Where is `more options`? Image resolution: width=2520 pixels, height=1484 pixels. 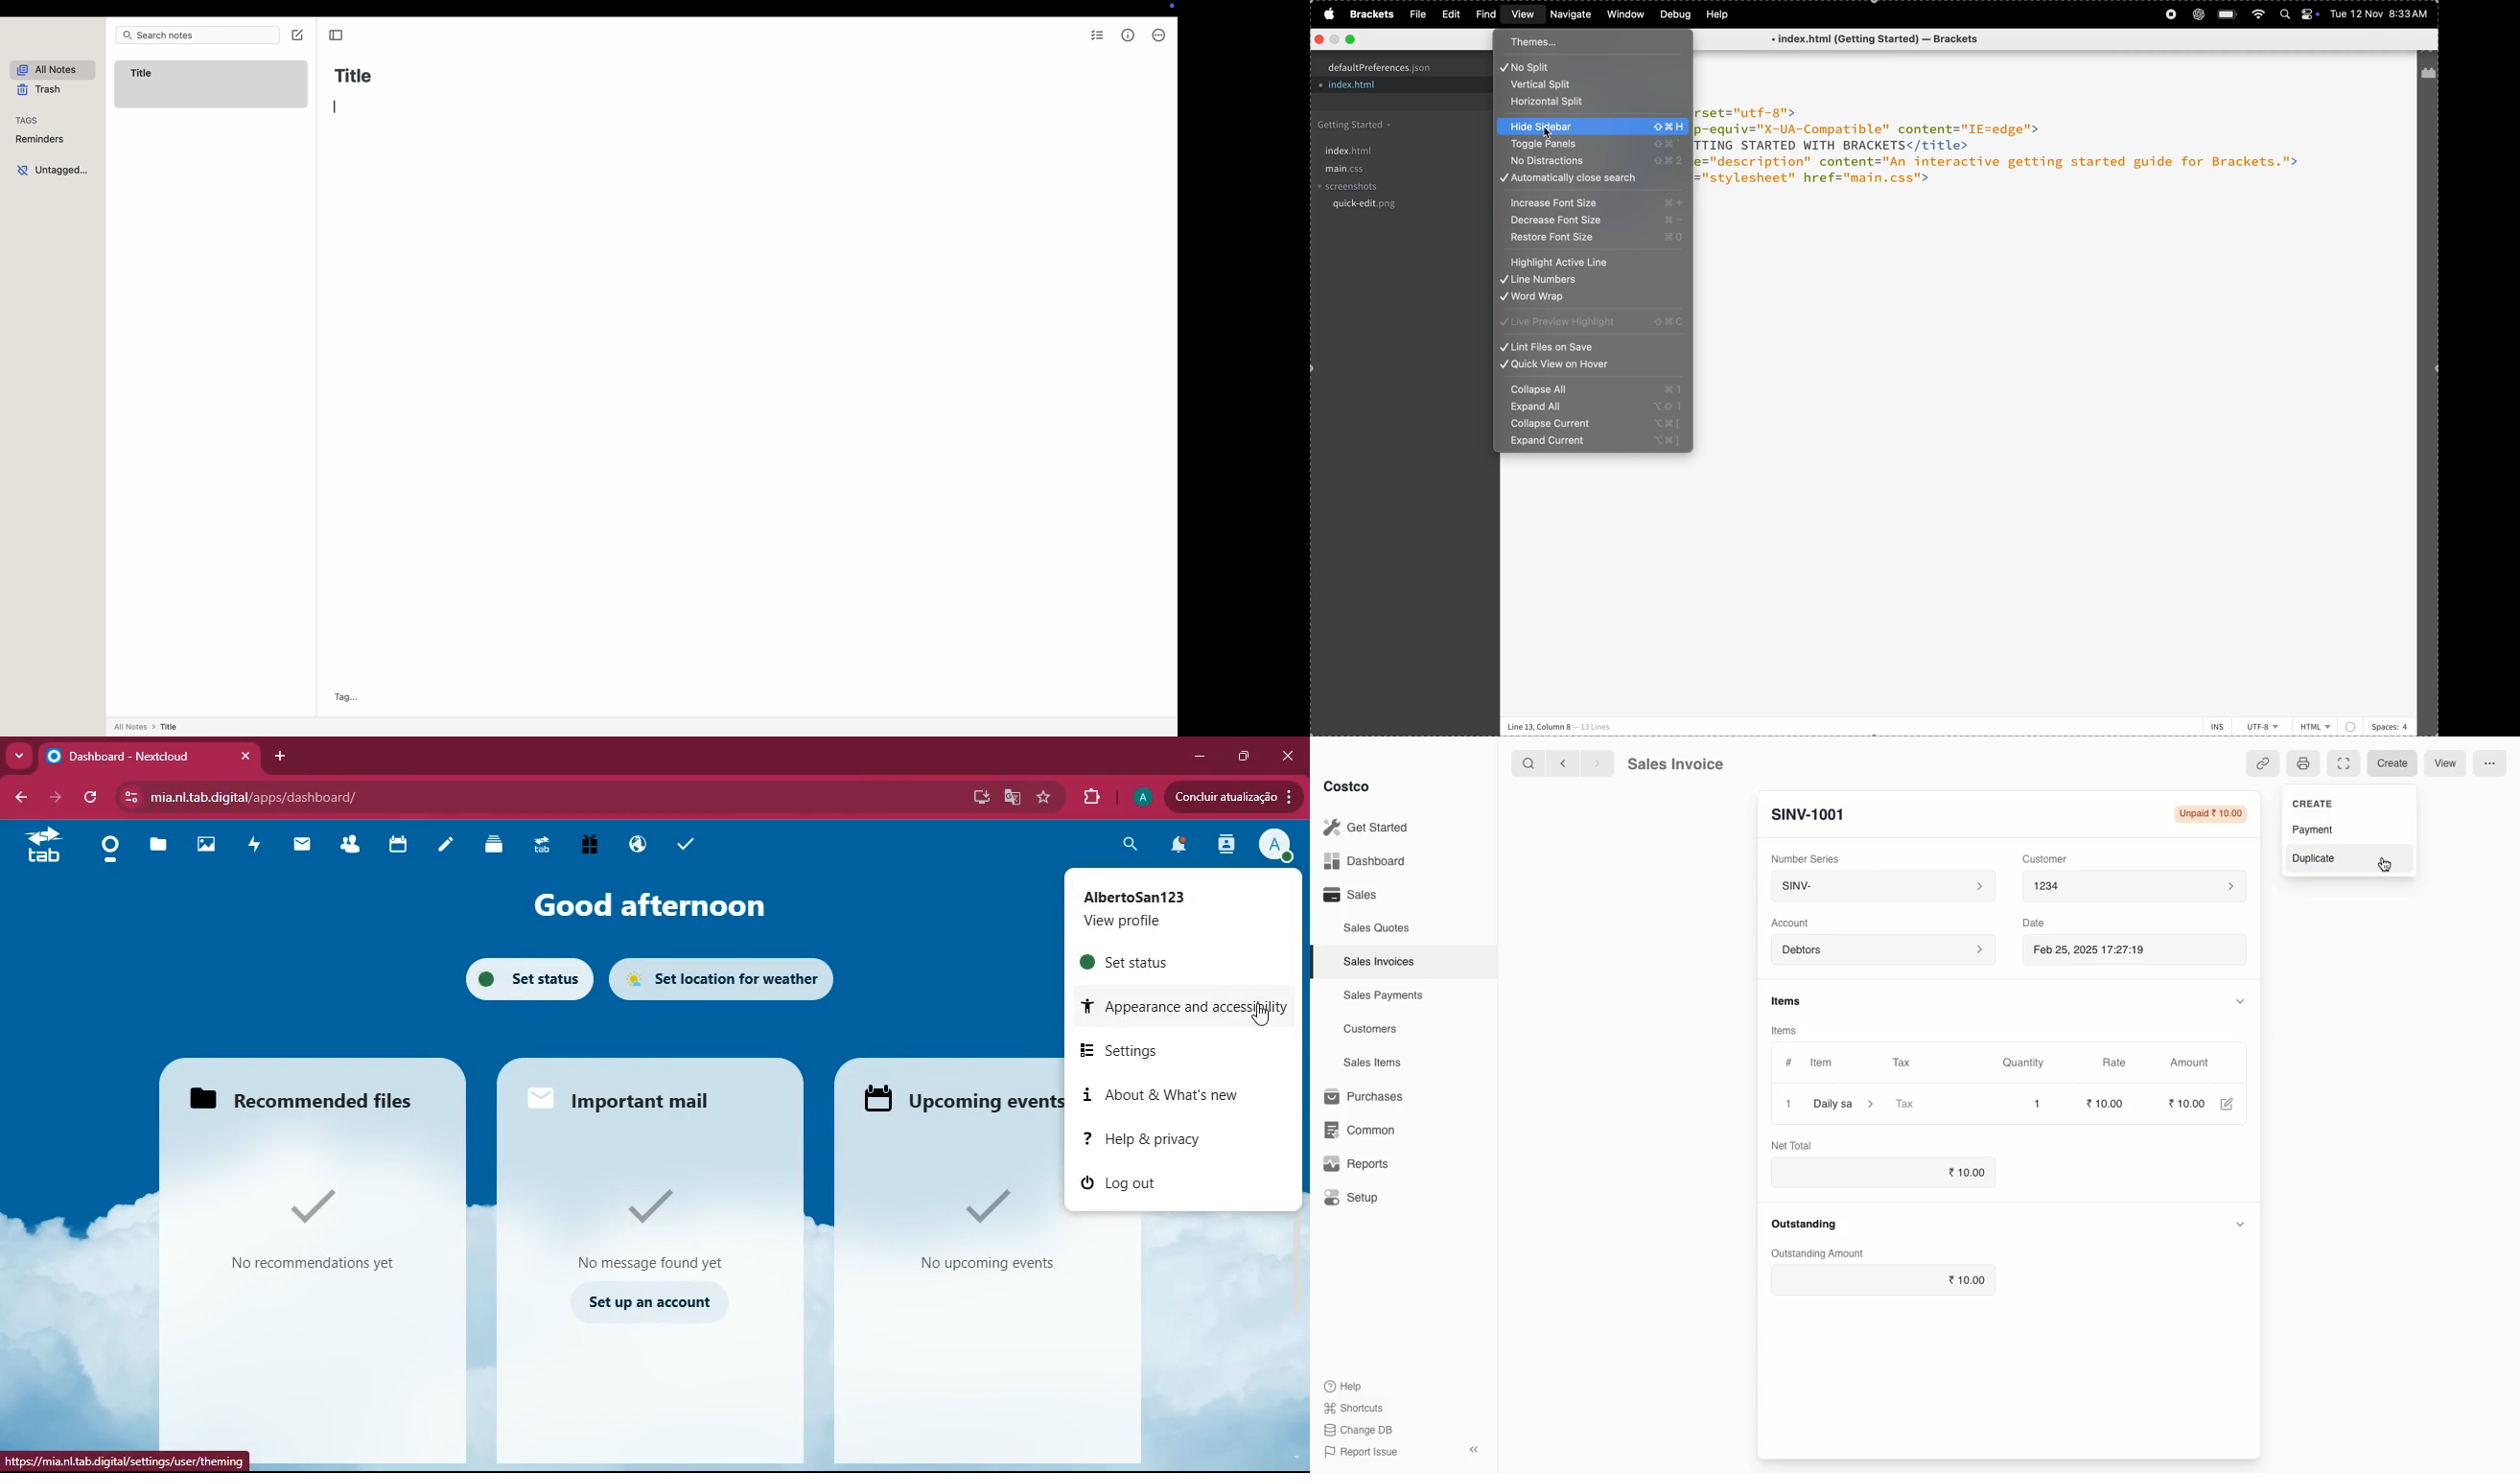 more options is located at coordinates (1159, 35).